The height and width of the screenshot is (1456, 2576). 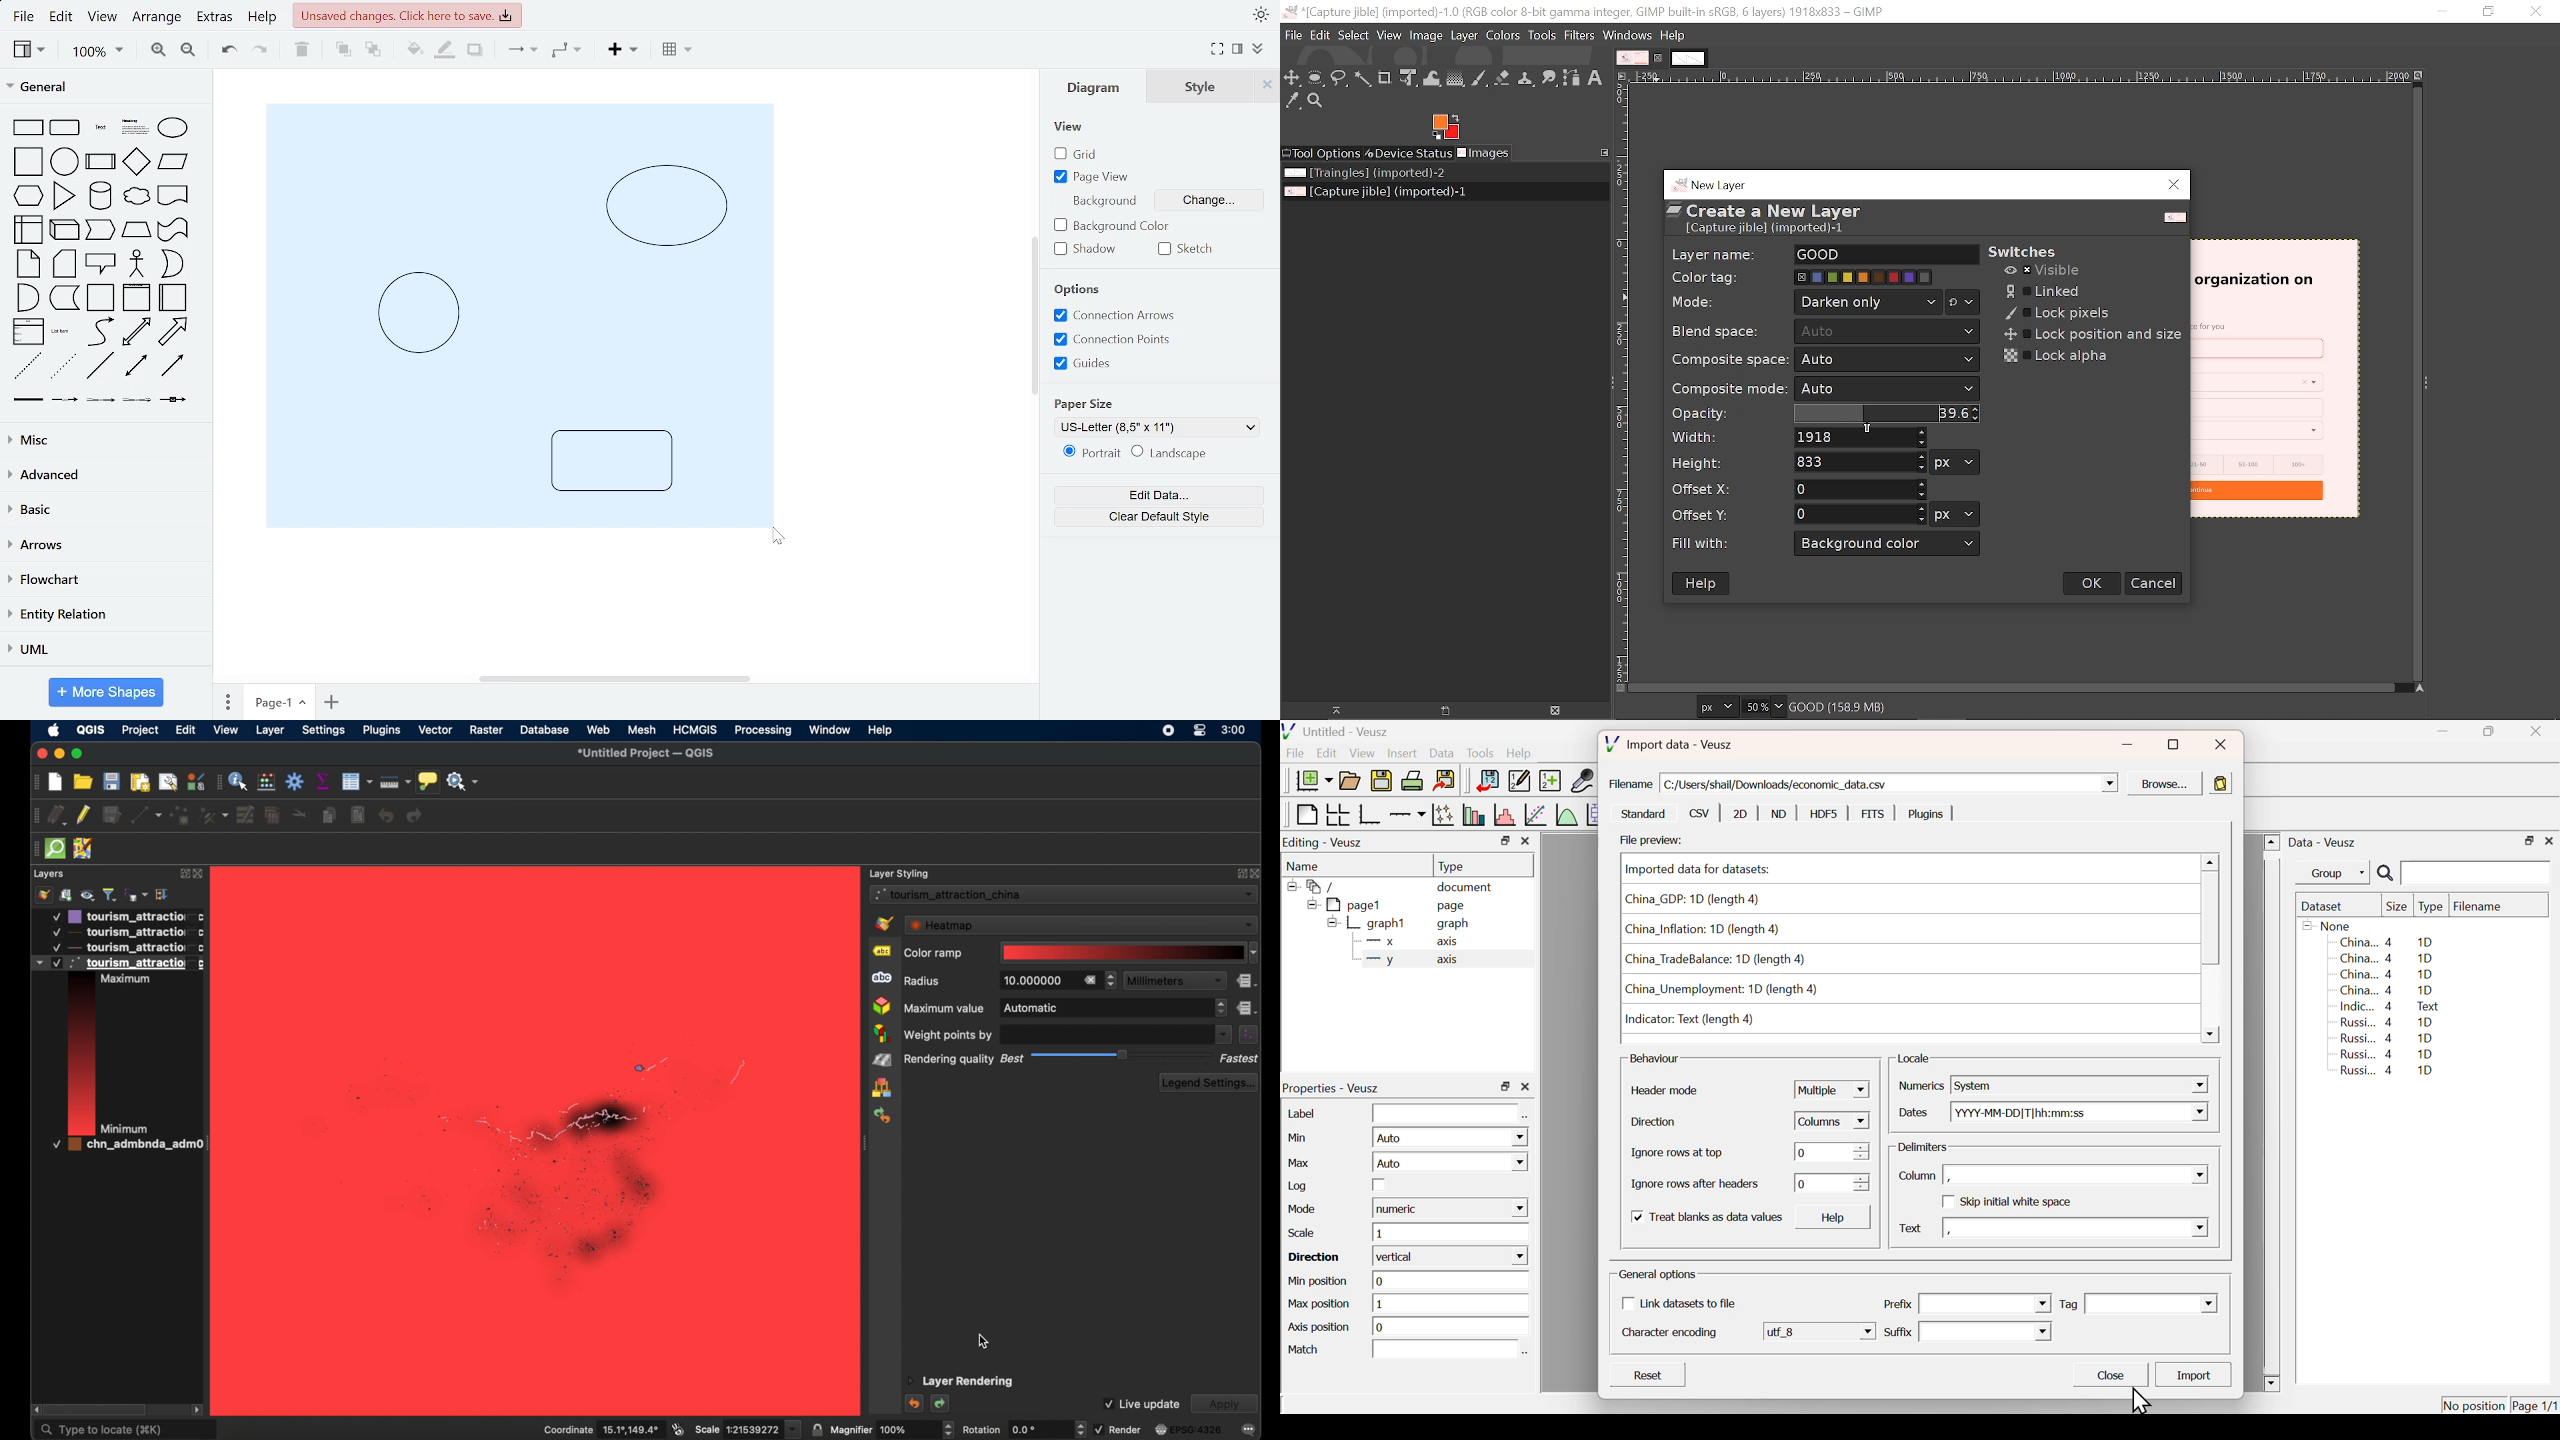 I want to click on Fill with:, so click(x=1710, y=544).